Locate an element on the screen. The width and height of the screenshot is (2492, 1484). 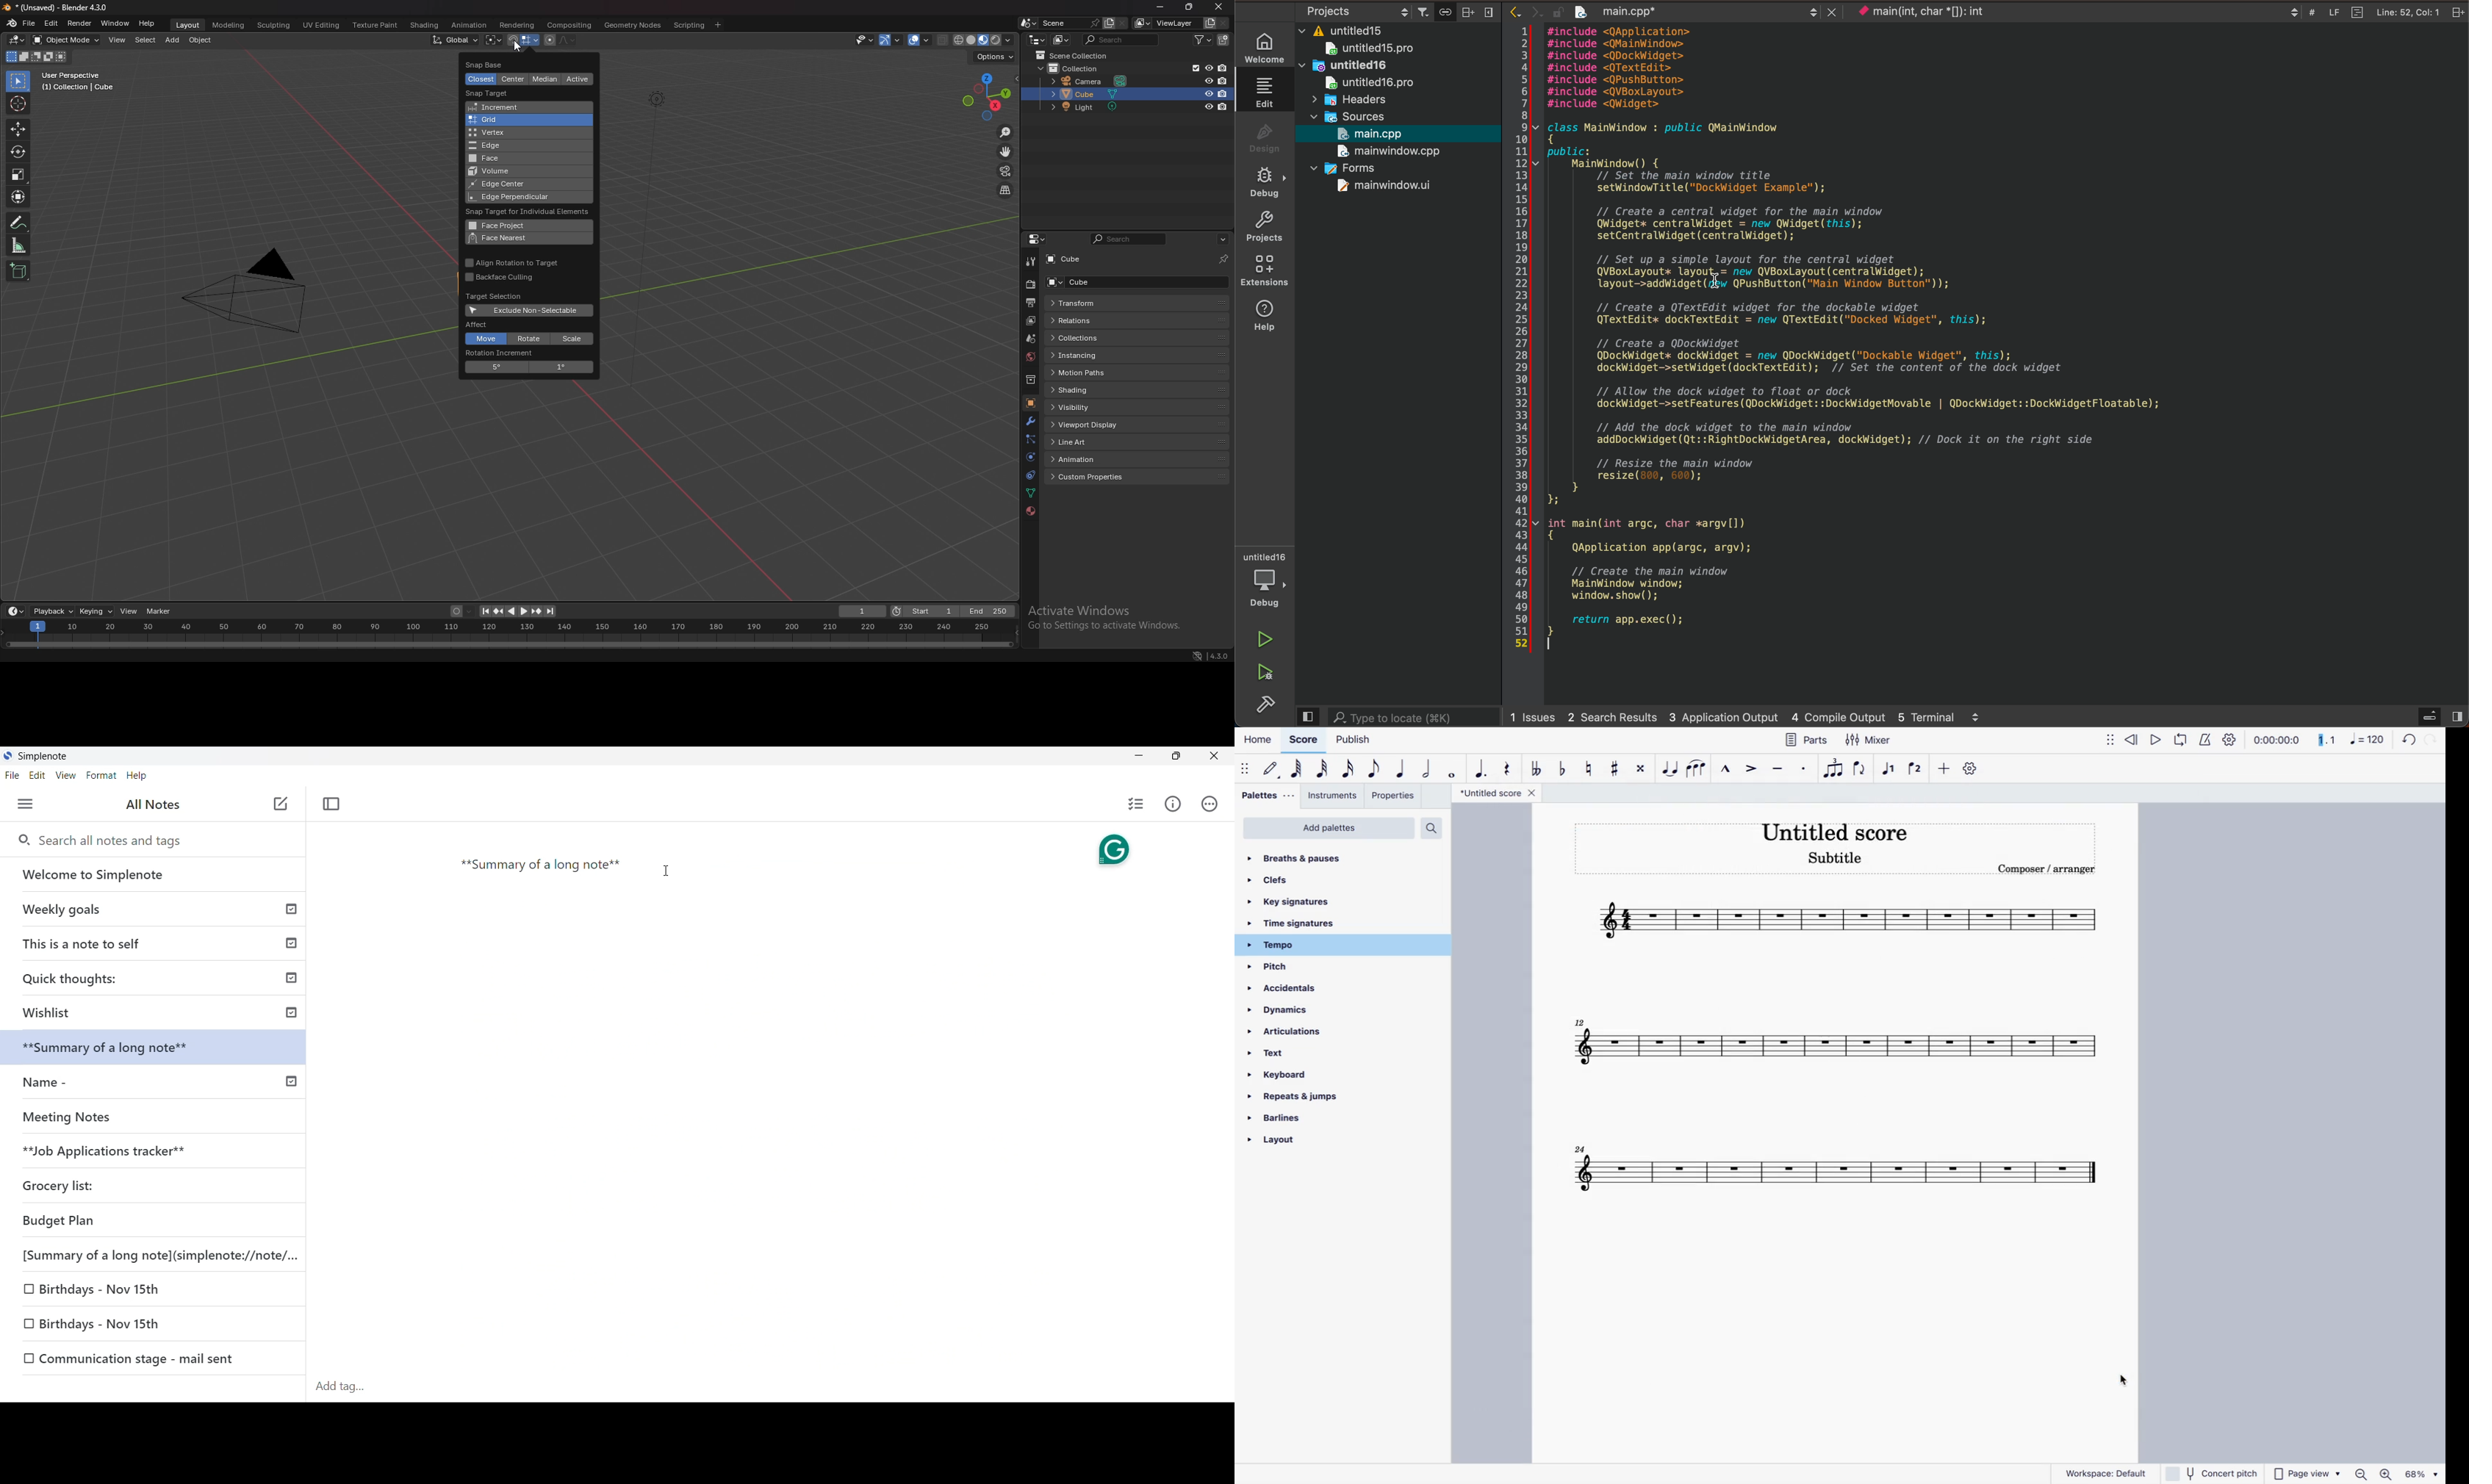
search is located at coordinates (1415, 718).